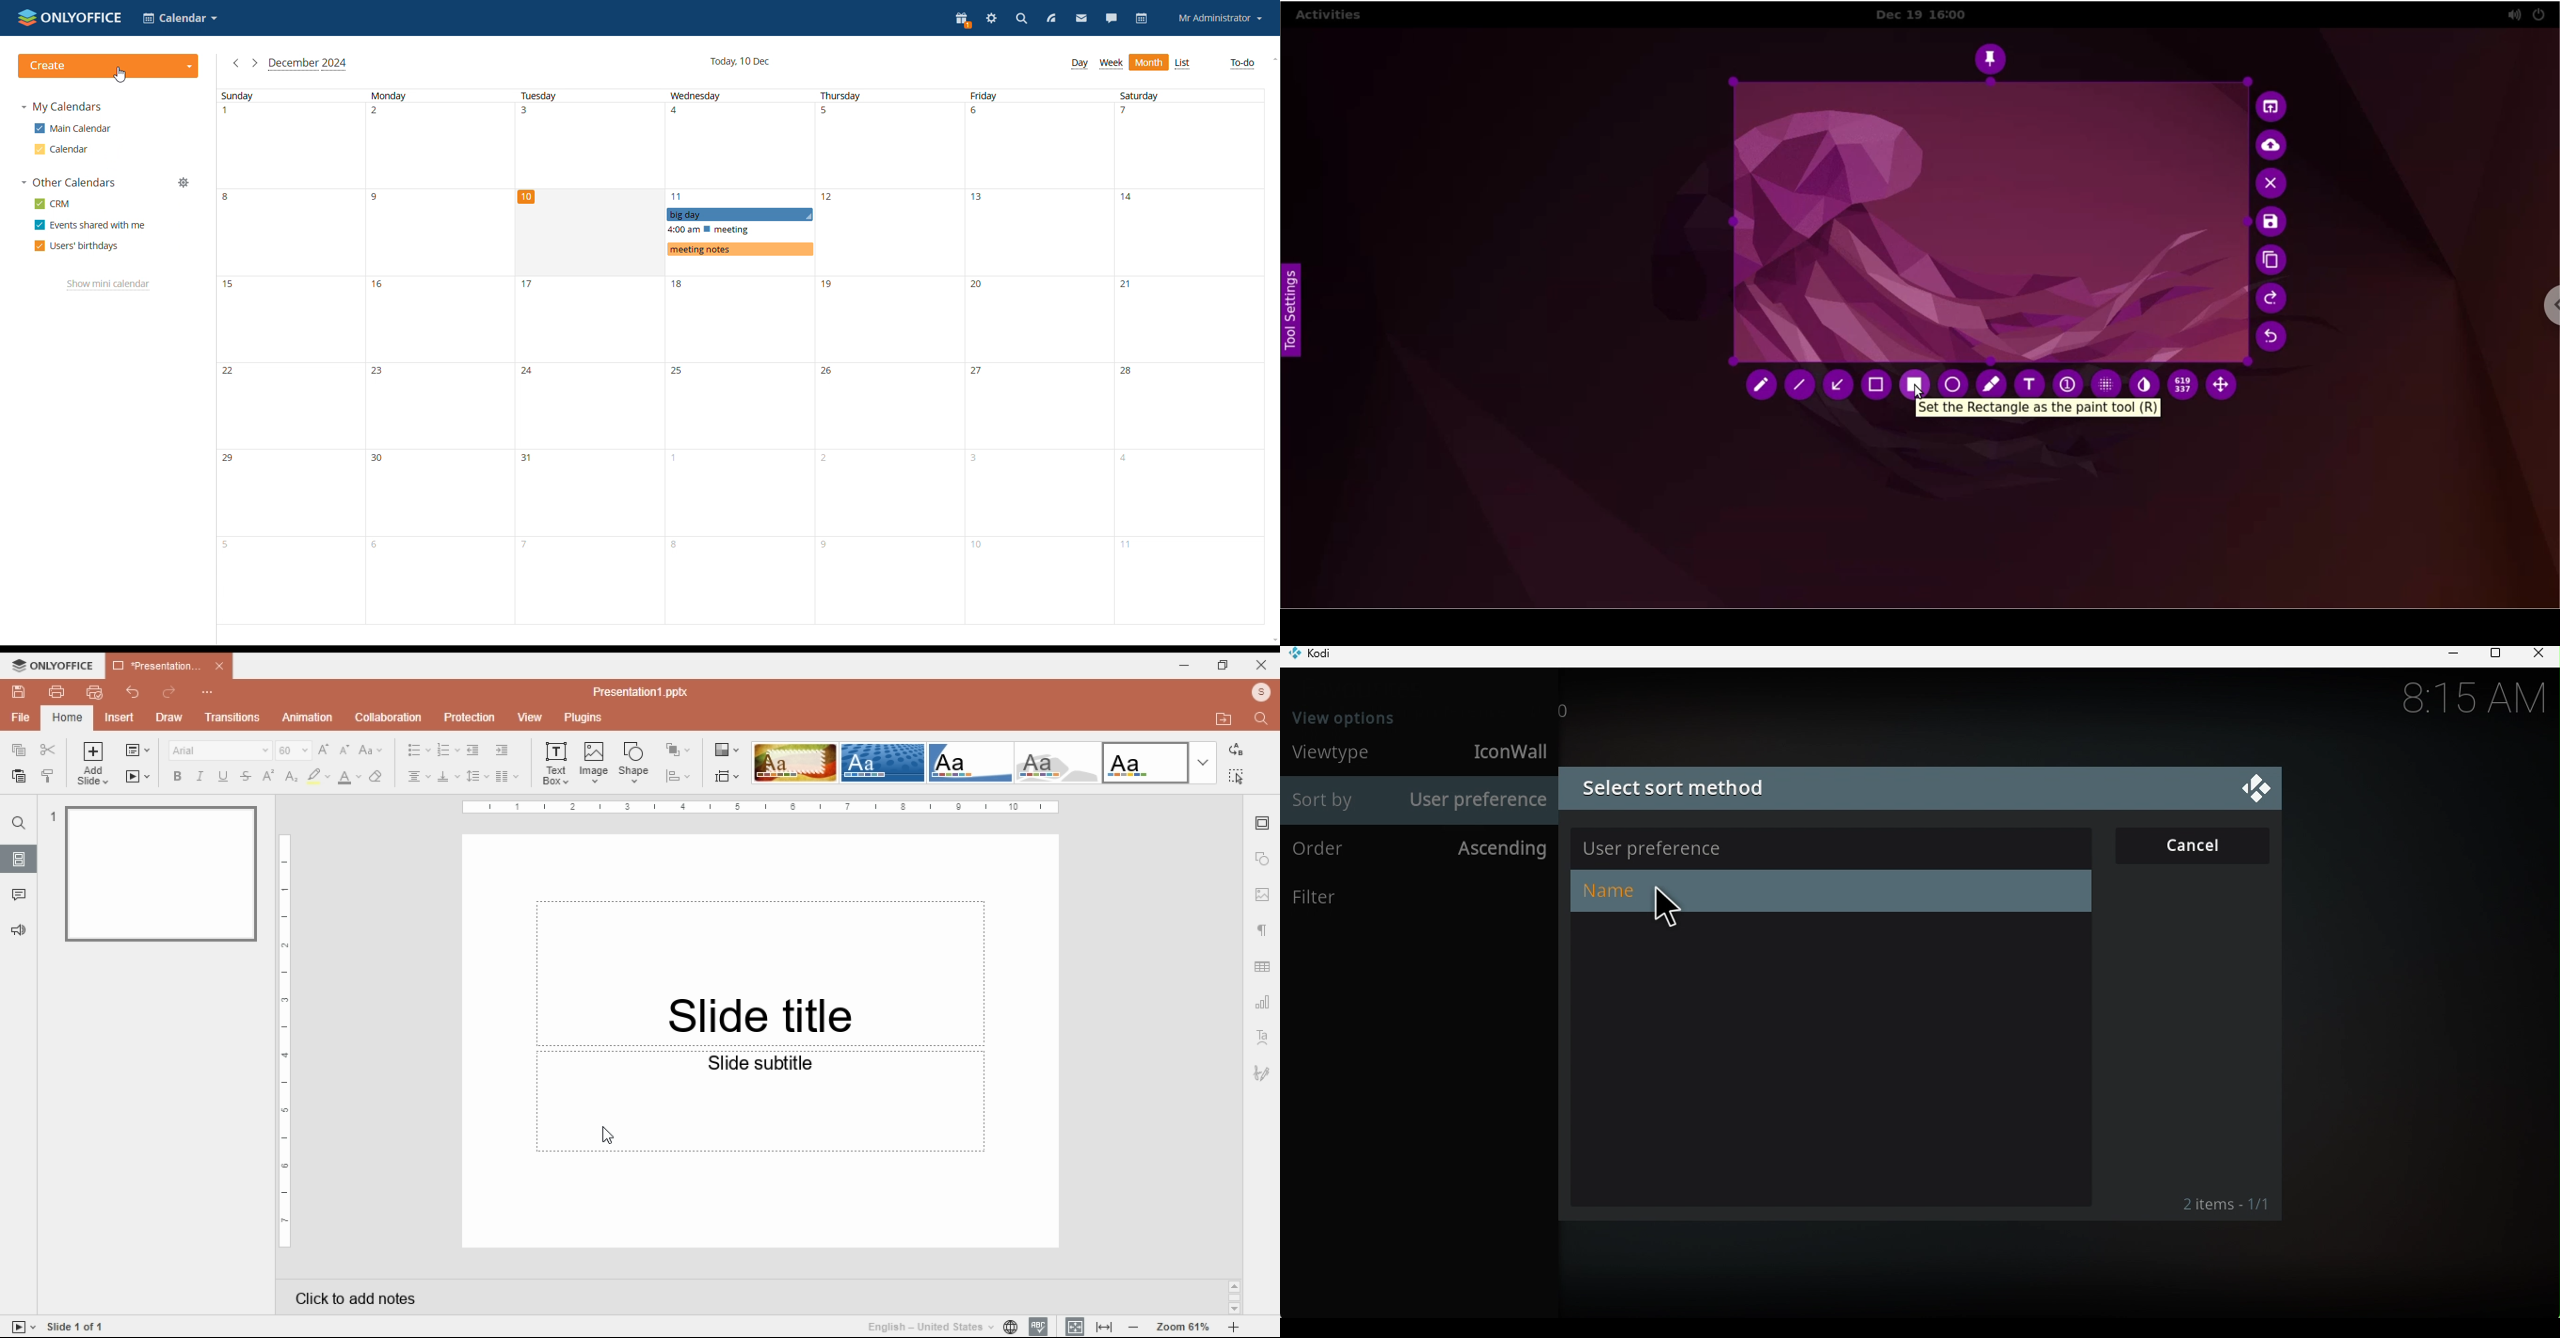 This screenshot has width=2576, height=1344. I want to click on feed, so click(1051, 19).